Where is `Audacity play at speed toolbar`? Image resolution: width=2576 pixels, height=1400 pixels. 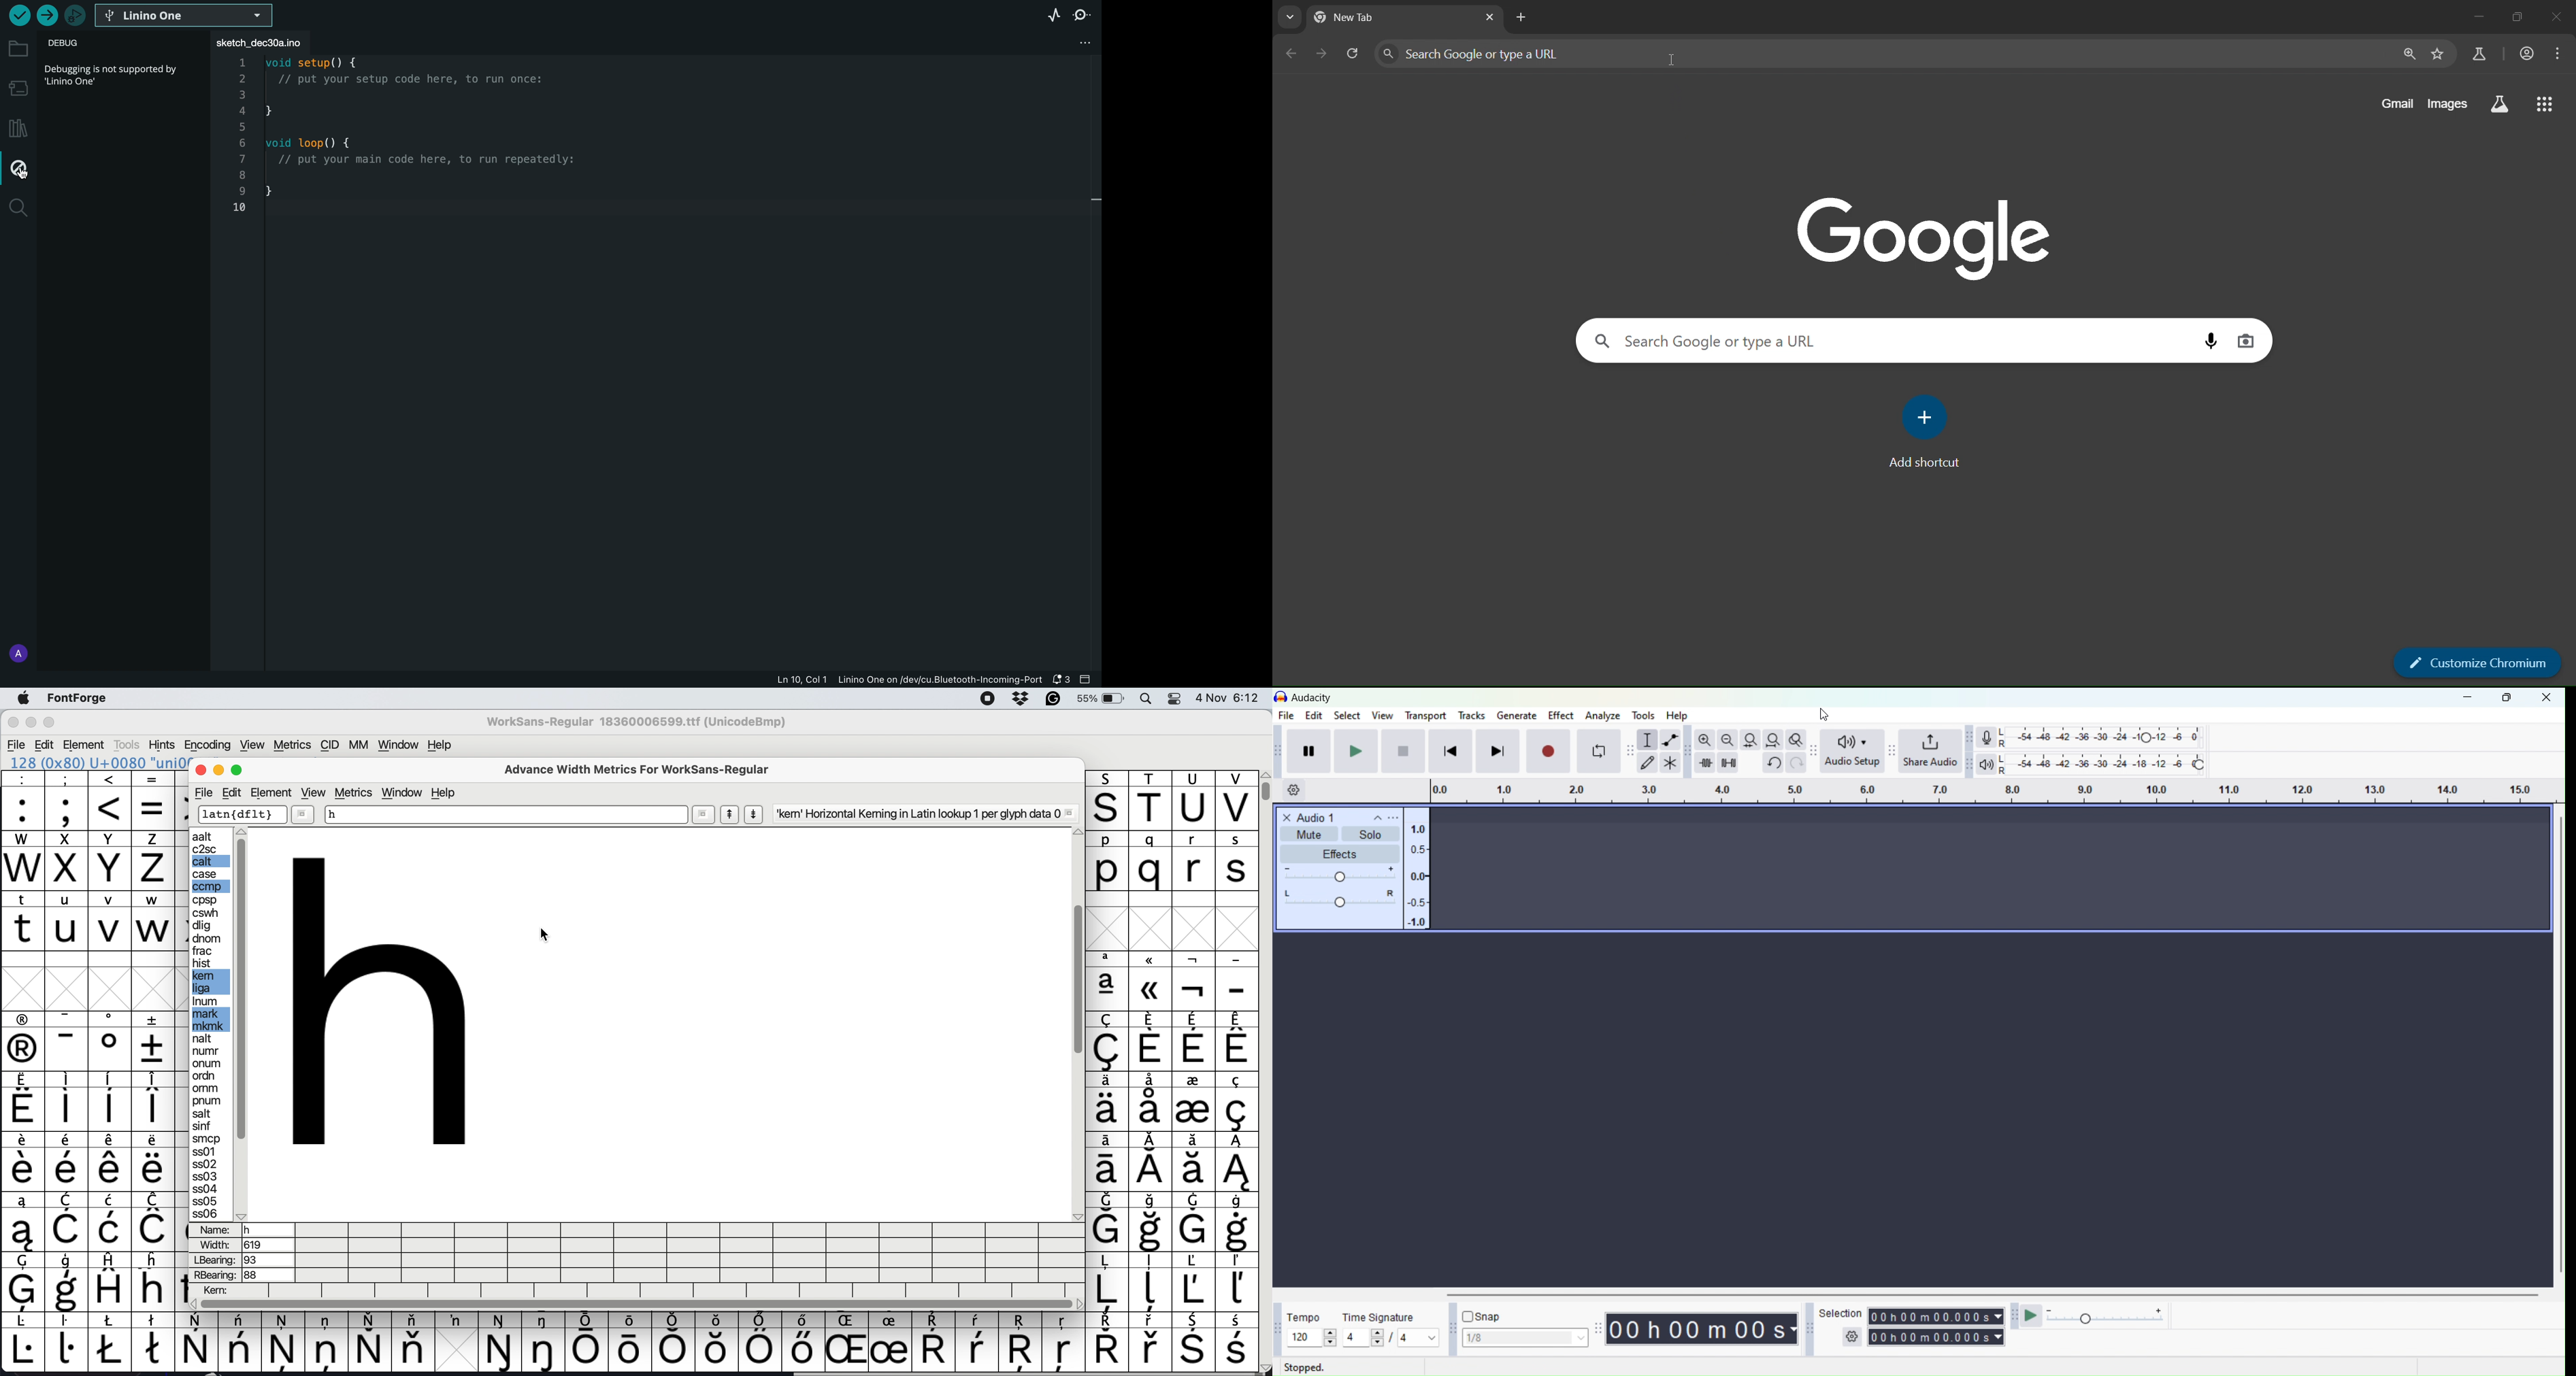
Audacity play at speed toolbar is located at coordinates (2013, 1319).